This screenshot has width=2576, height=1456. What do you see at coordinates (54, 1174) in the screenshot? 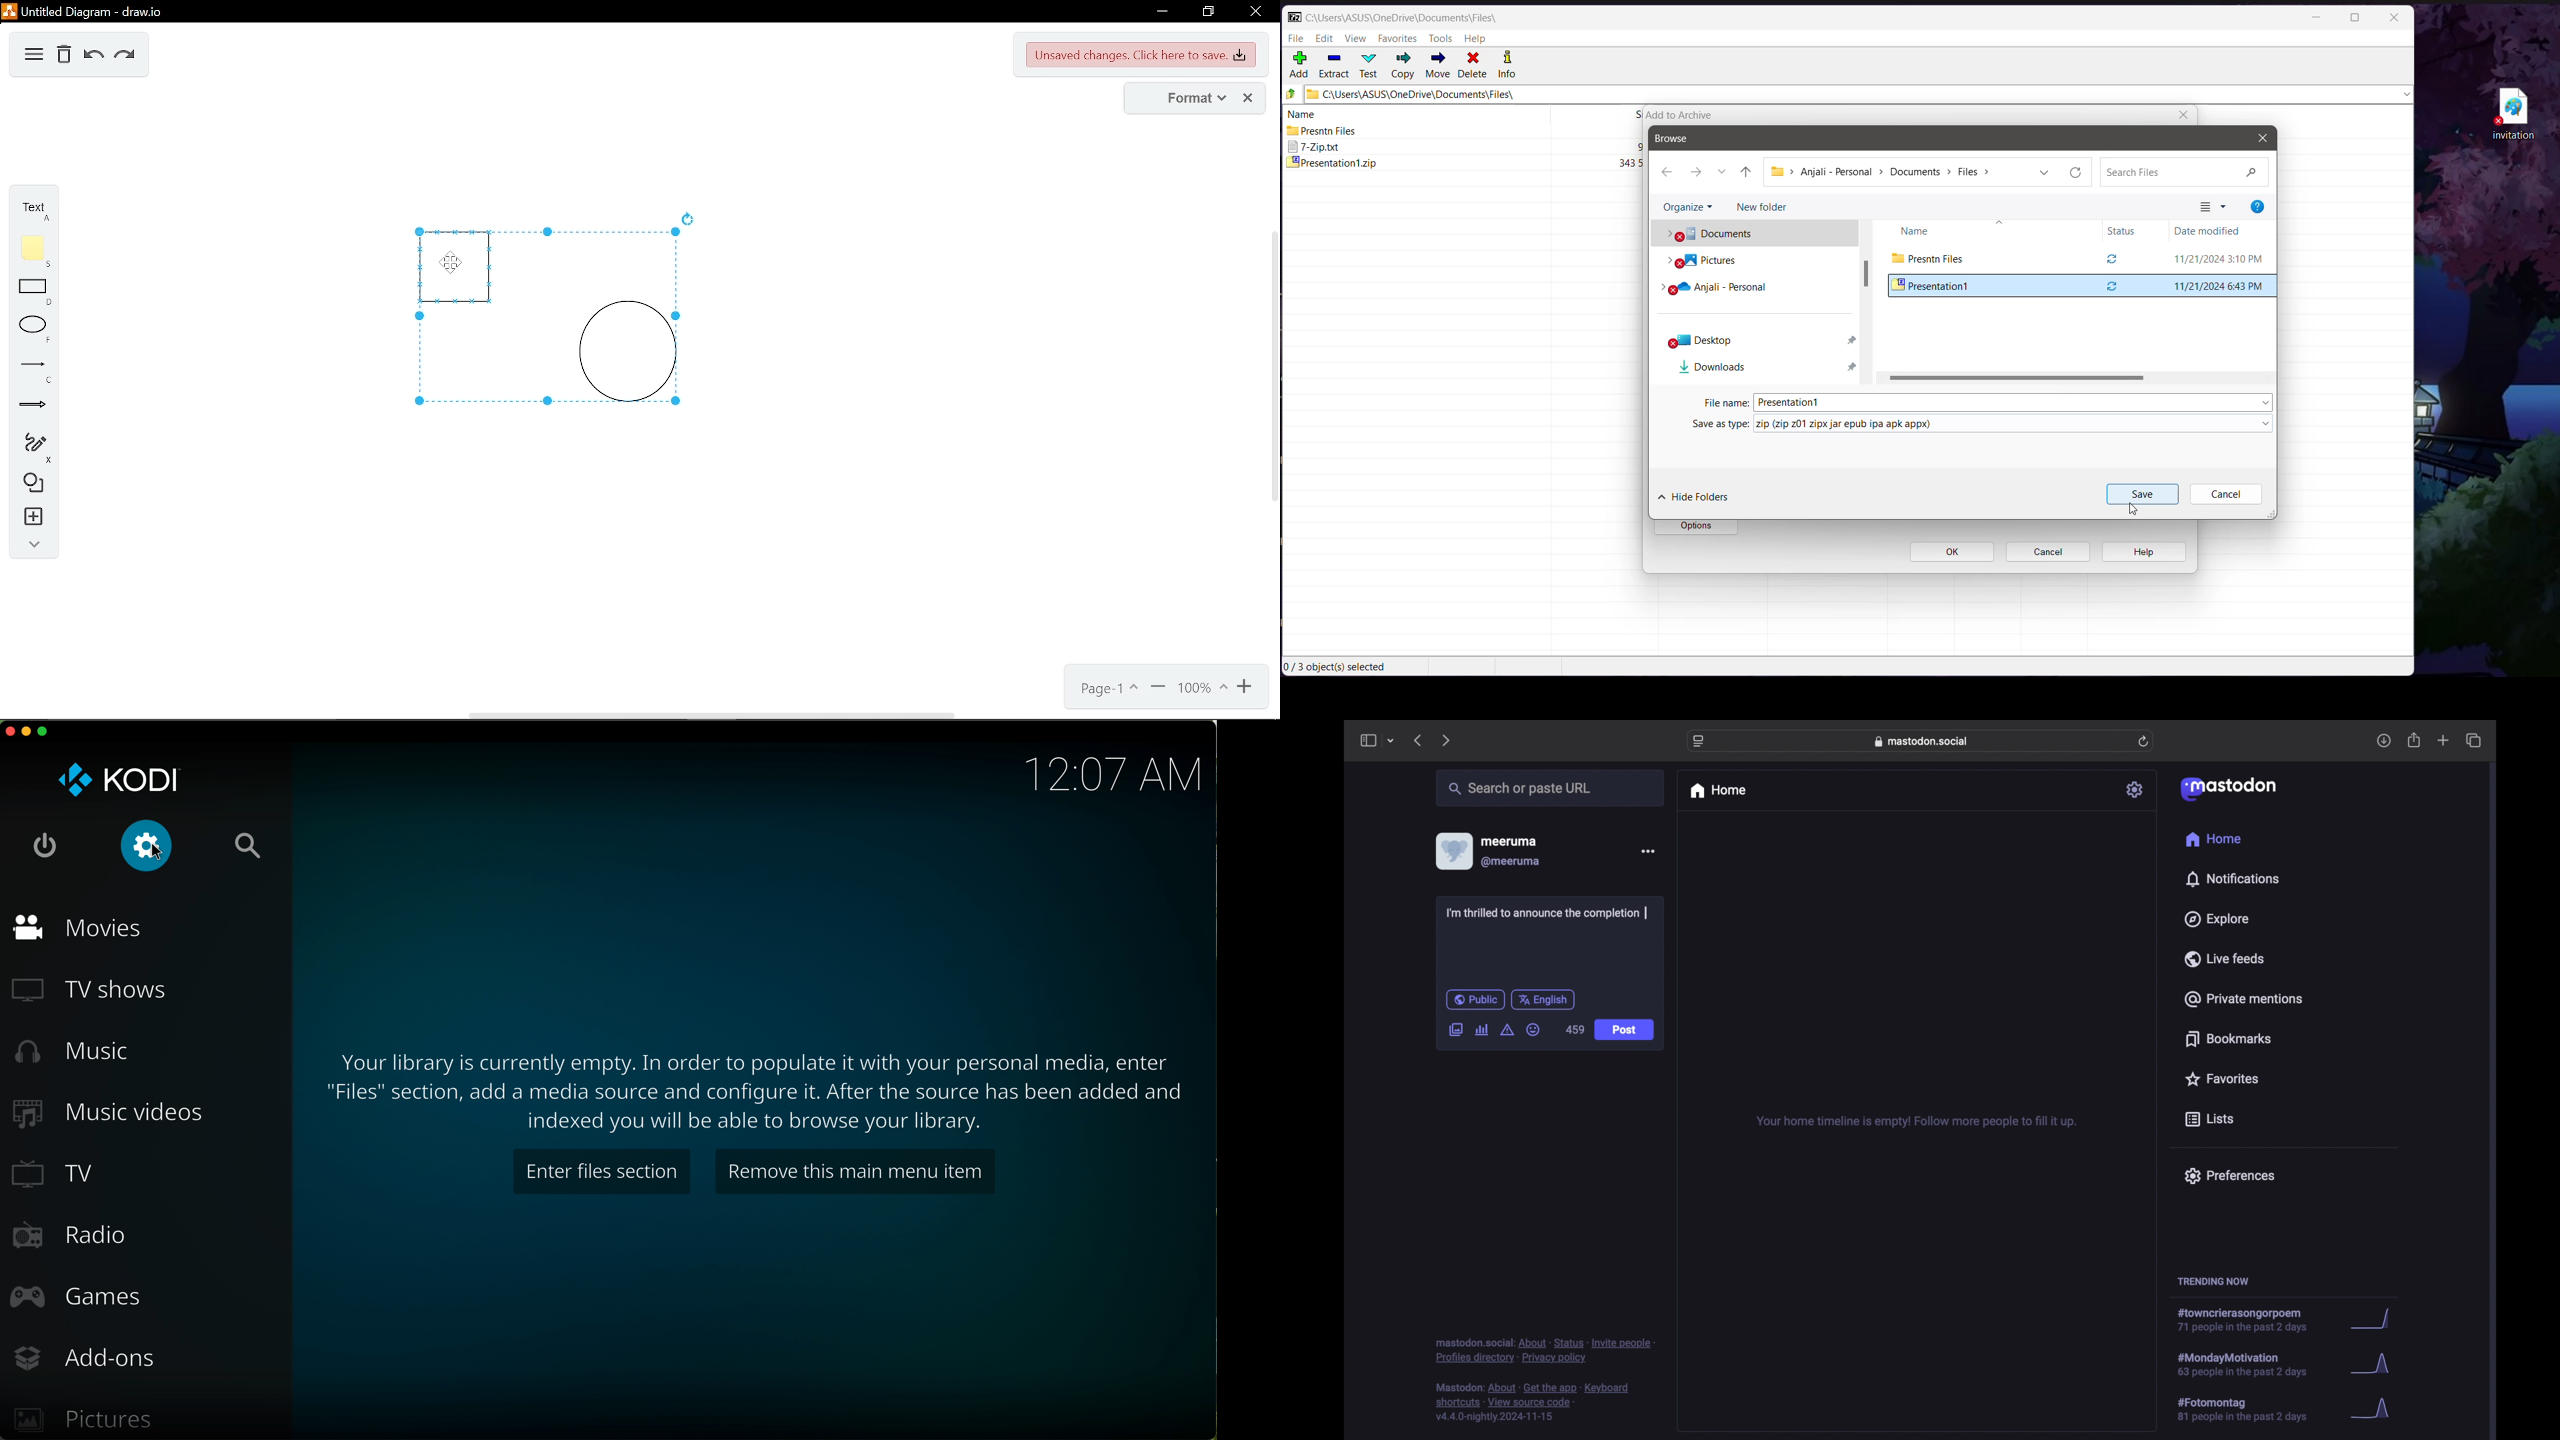
I see `TV` at bounding box center [54, 1174].